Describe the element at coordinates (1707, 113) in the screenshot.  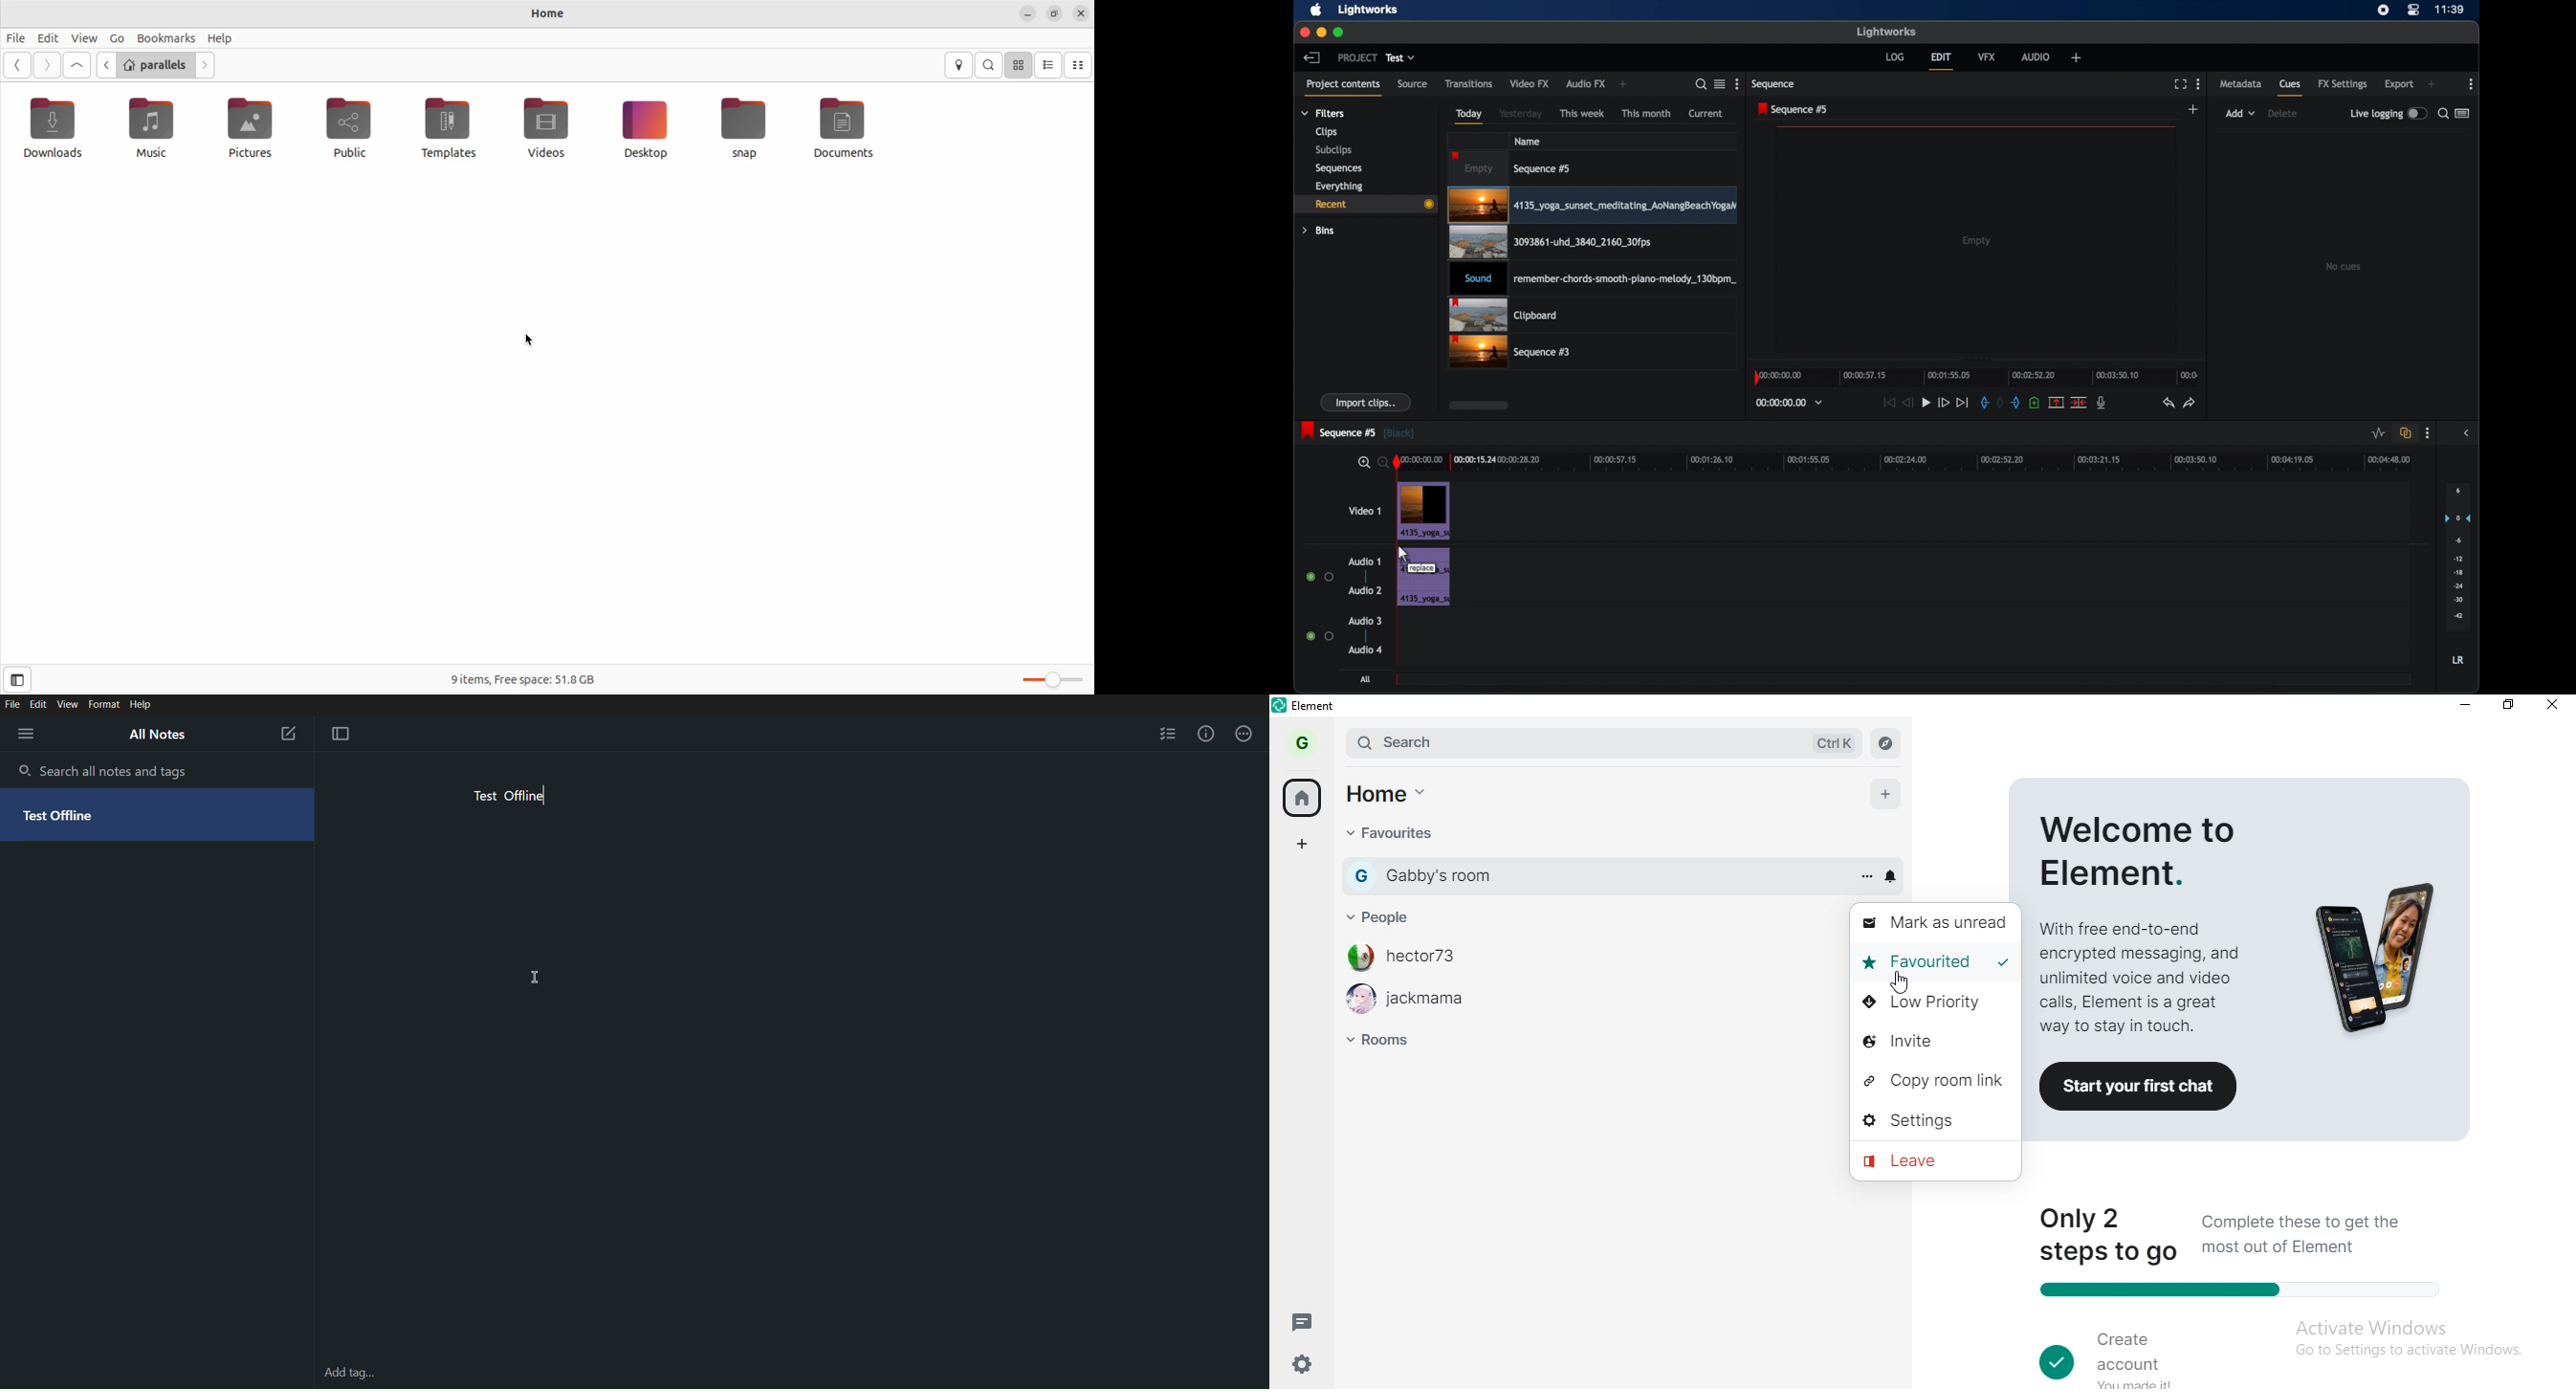
I see `current` at that location.